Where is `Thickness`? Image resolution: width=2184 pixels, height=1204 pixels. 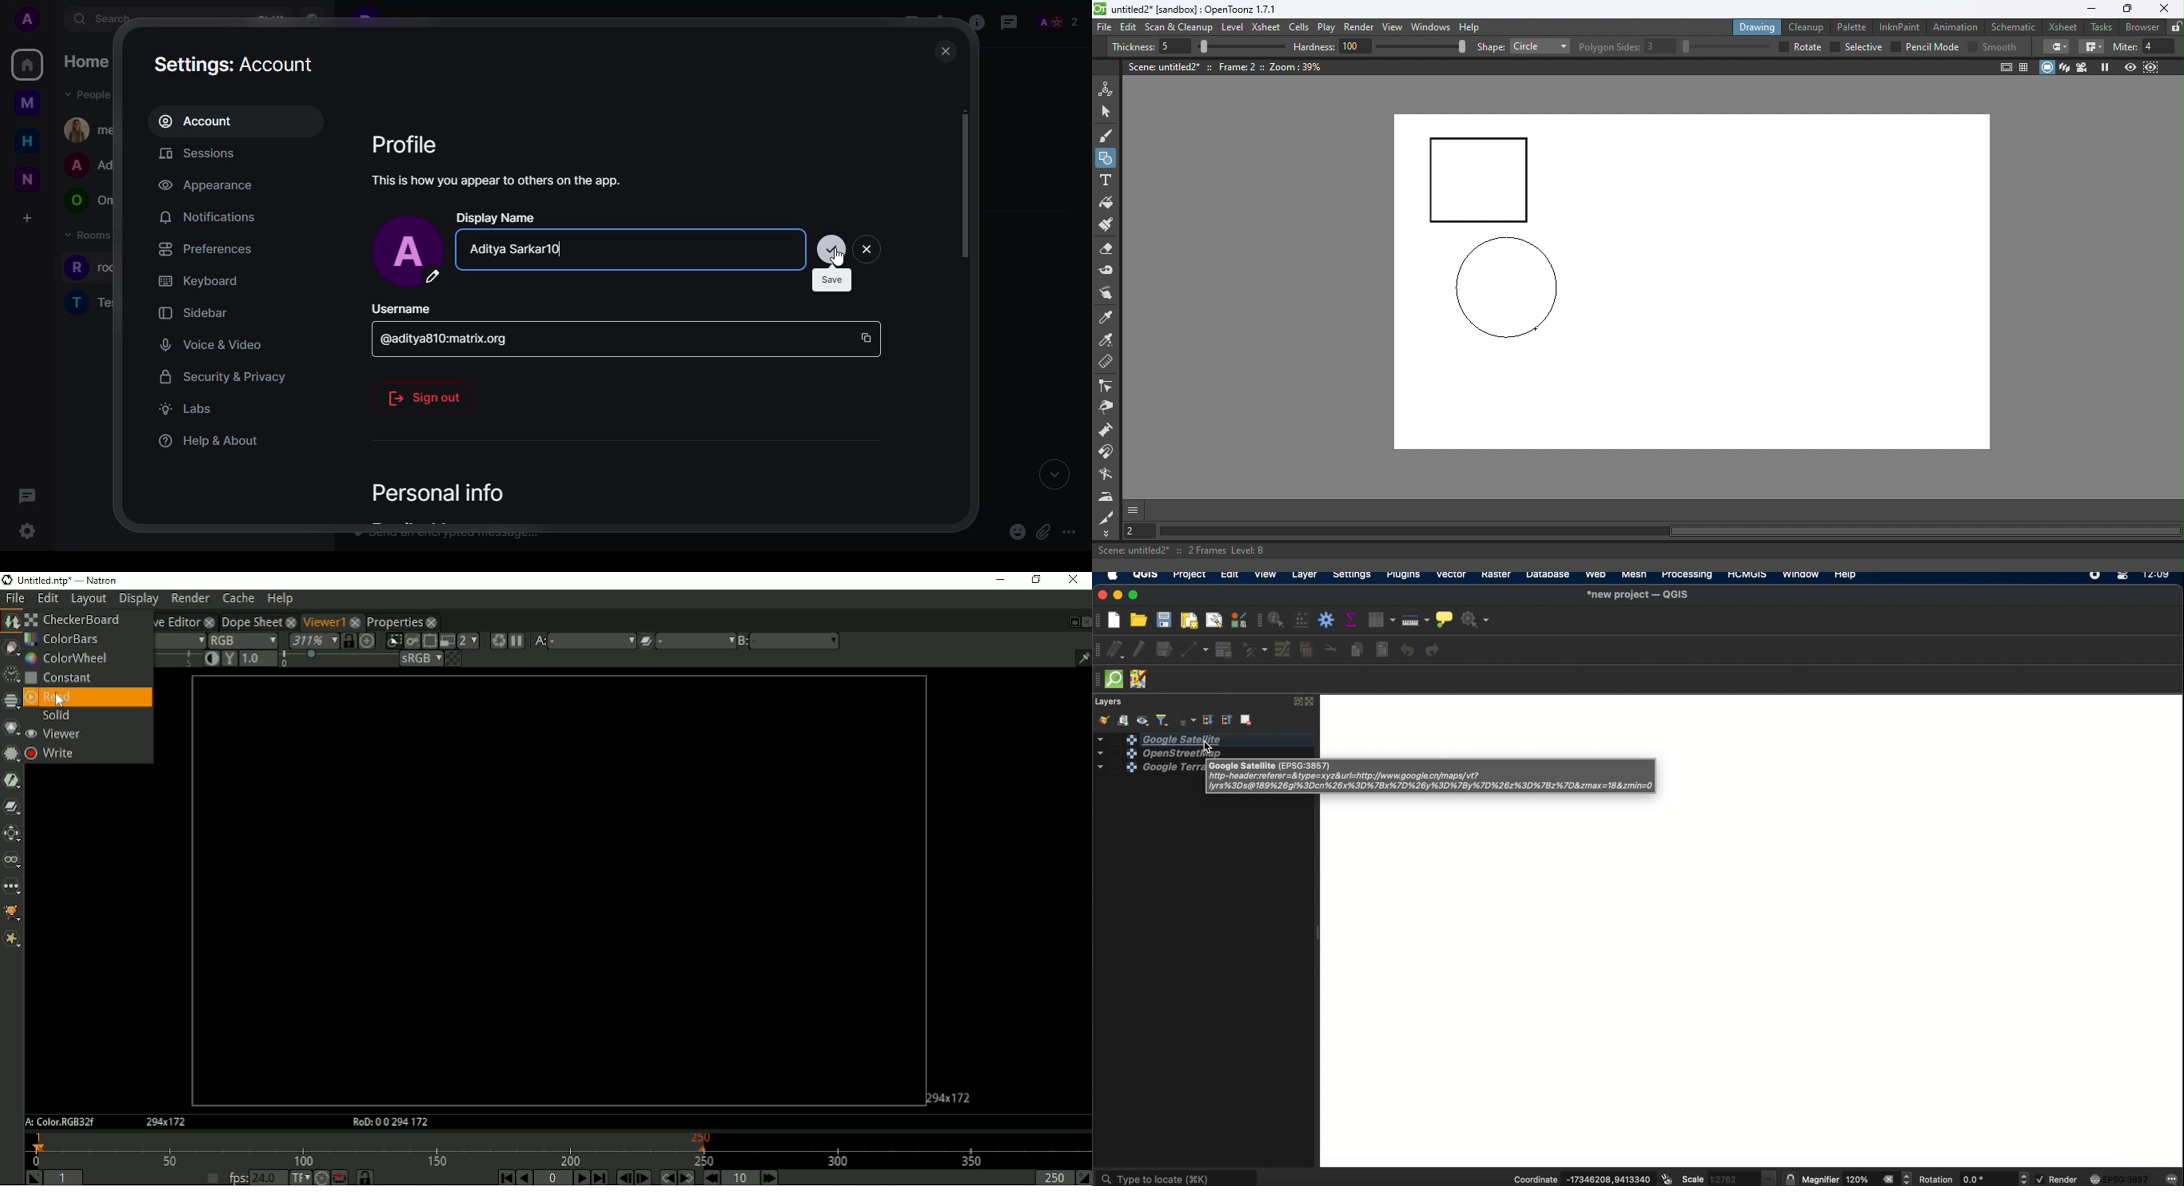 Thickness is located at coordinates (1133, 47).